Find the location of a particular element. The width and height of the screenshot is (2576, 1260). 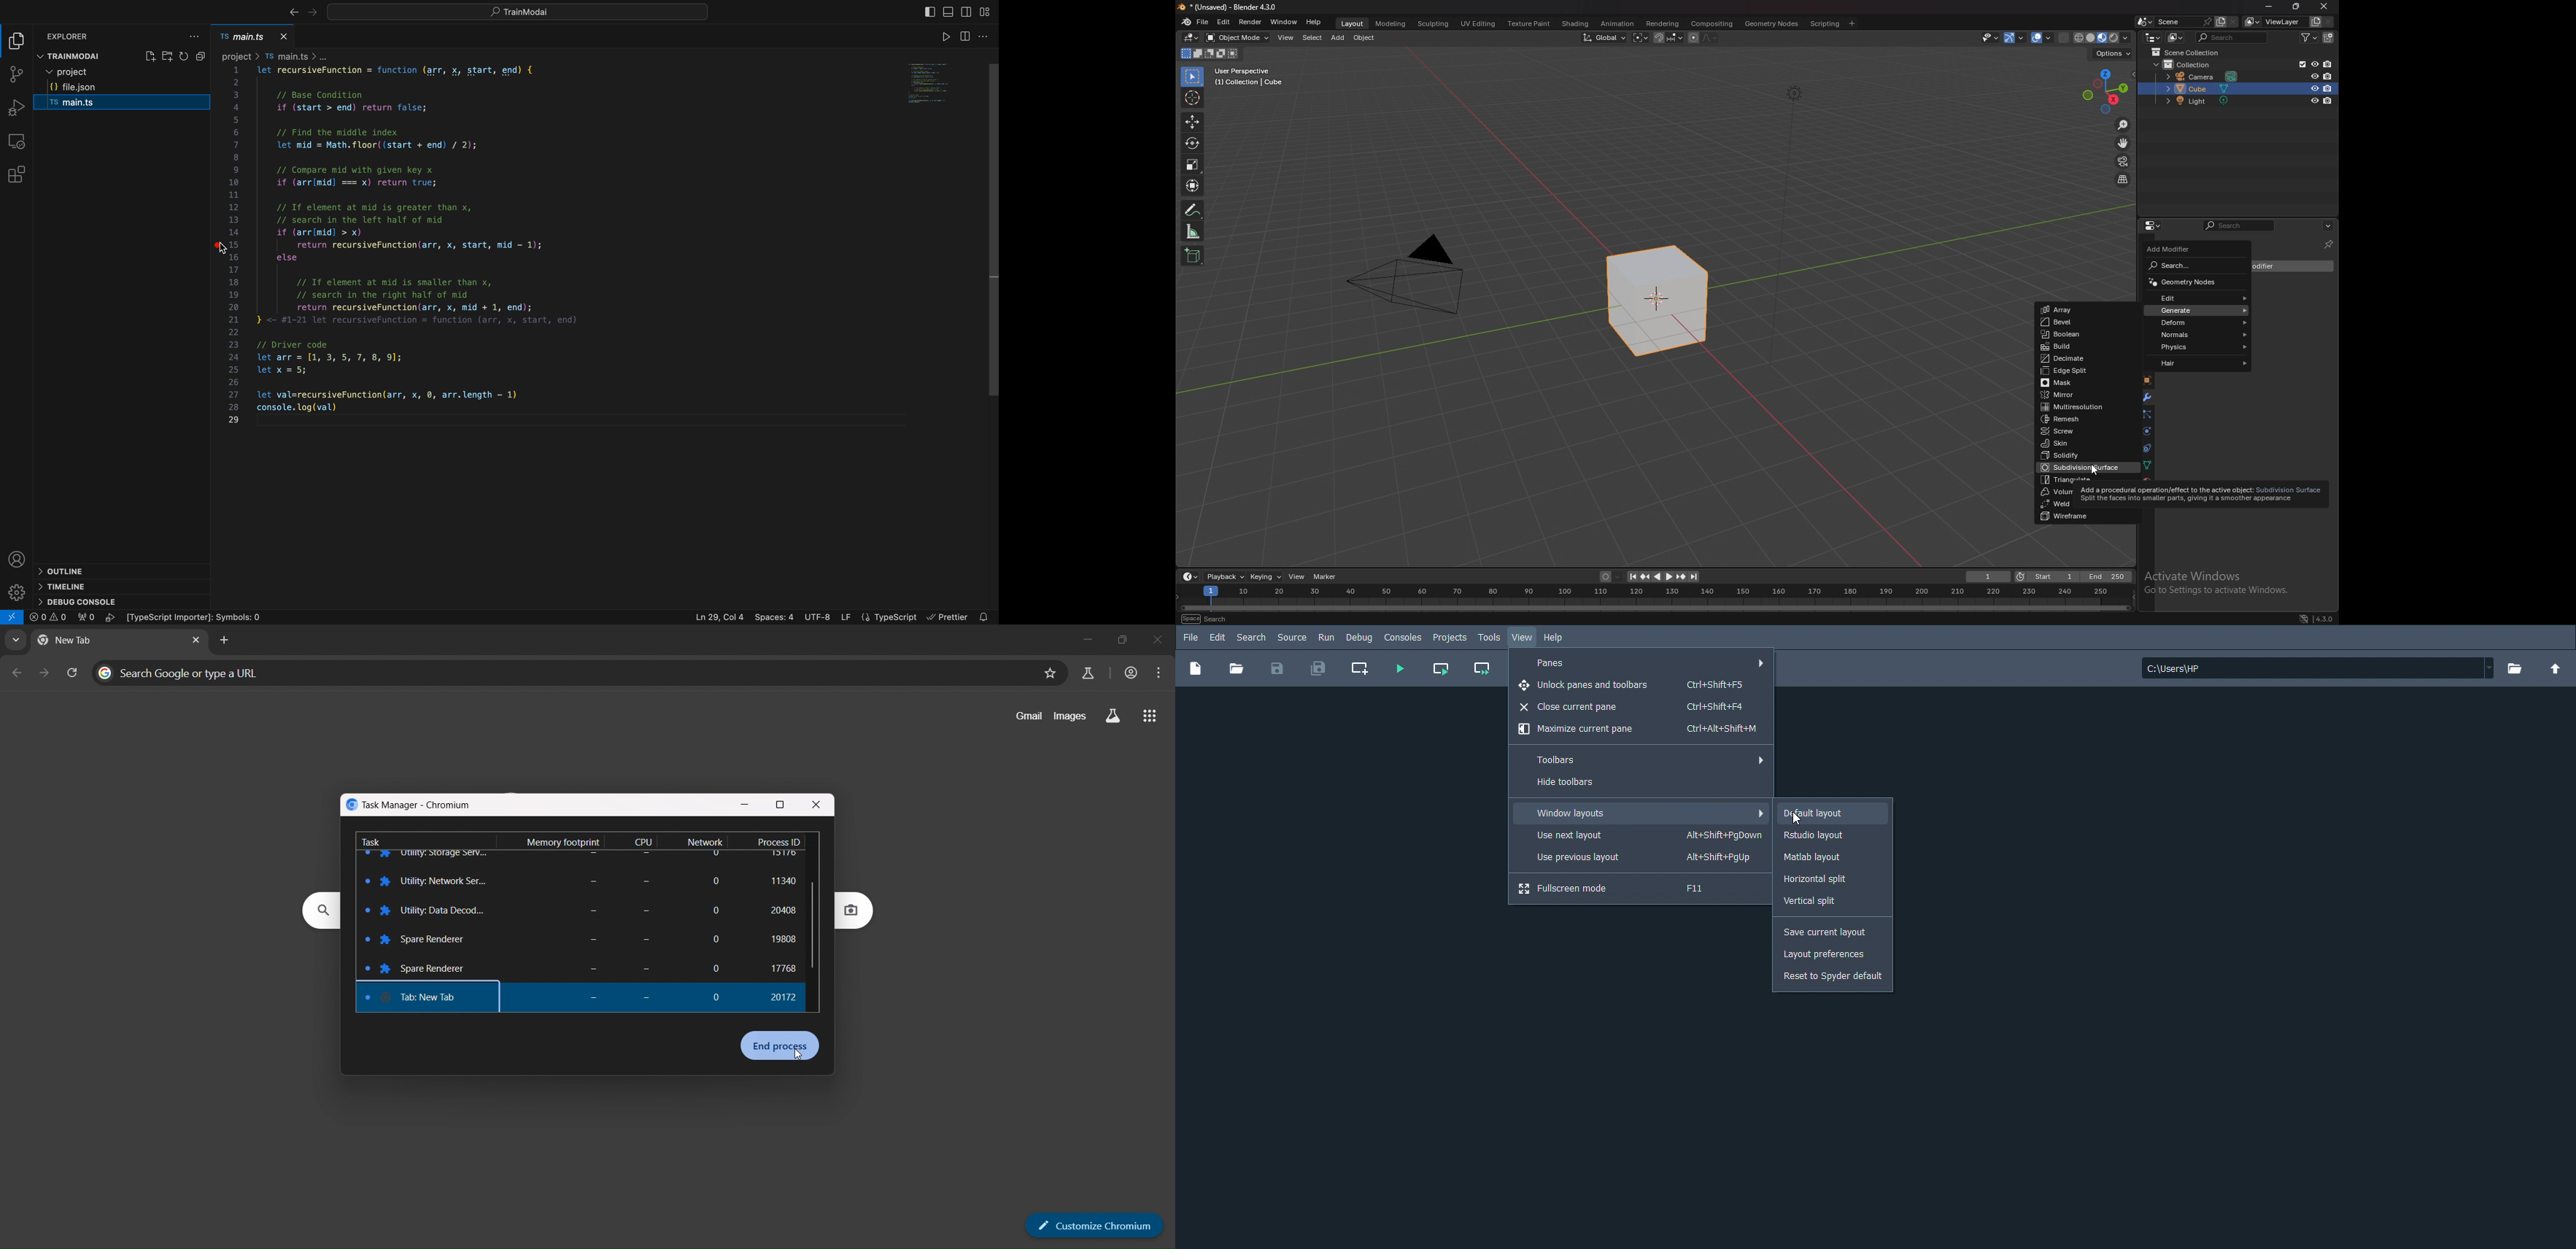

Open file is located at coordinates (1239, 670).